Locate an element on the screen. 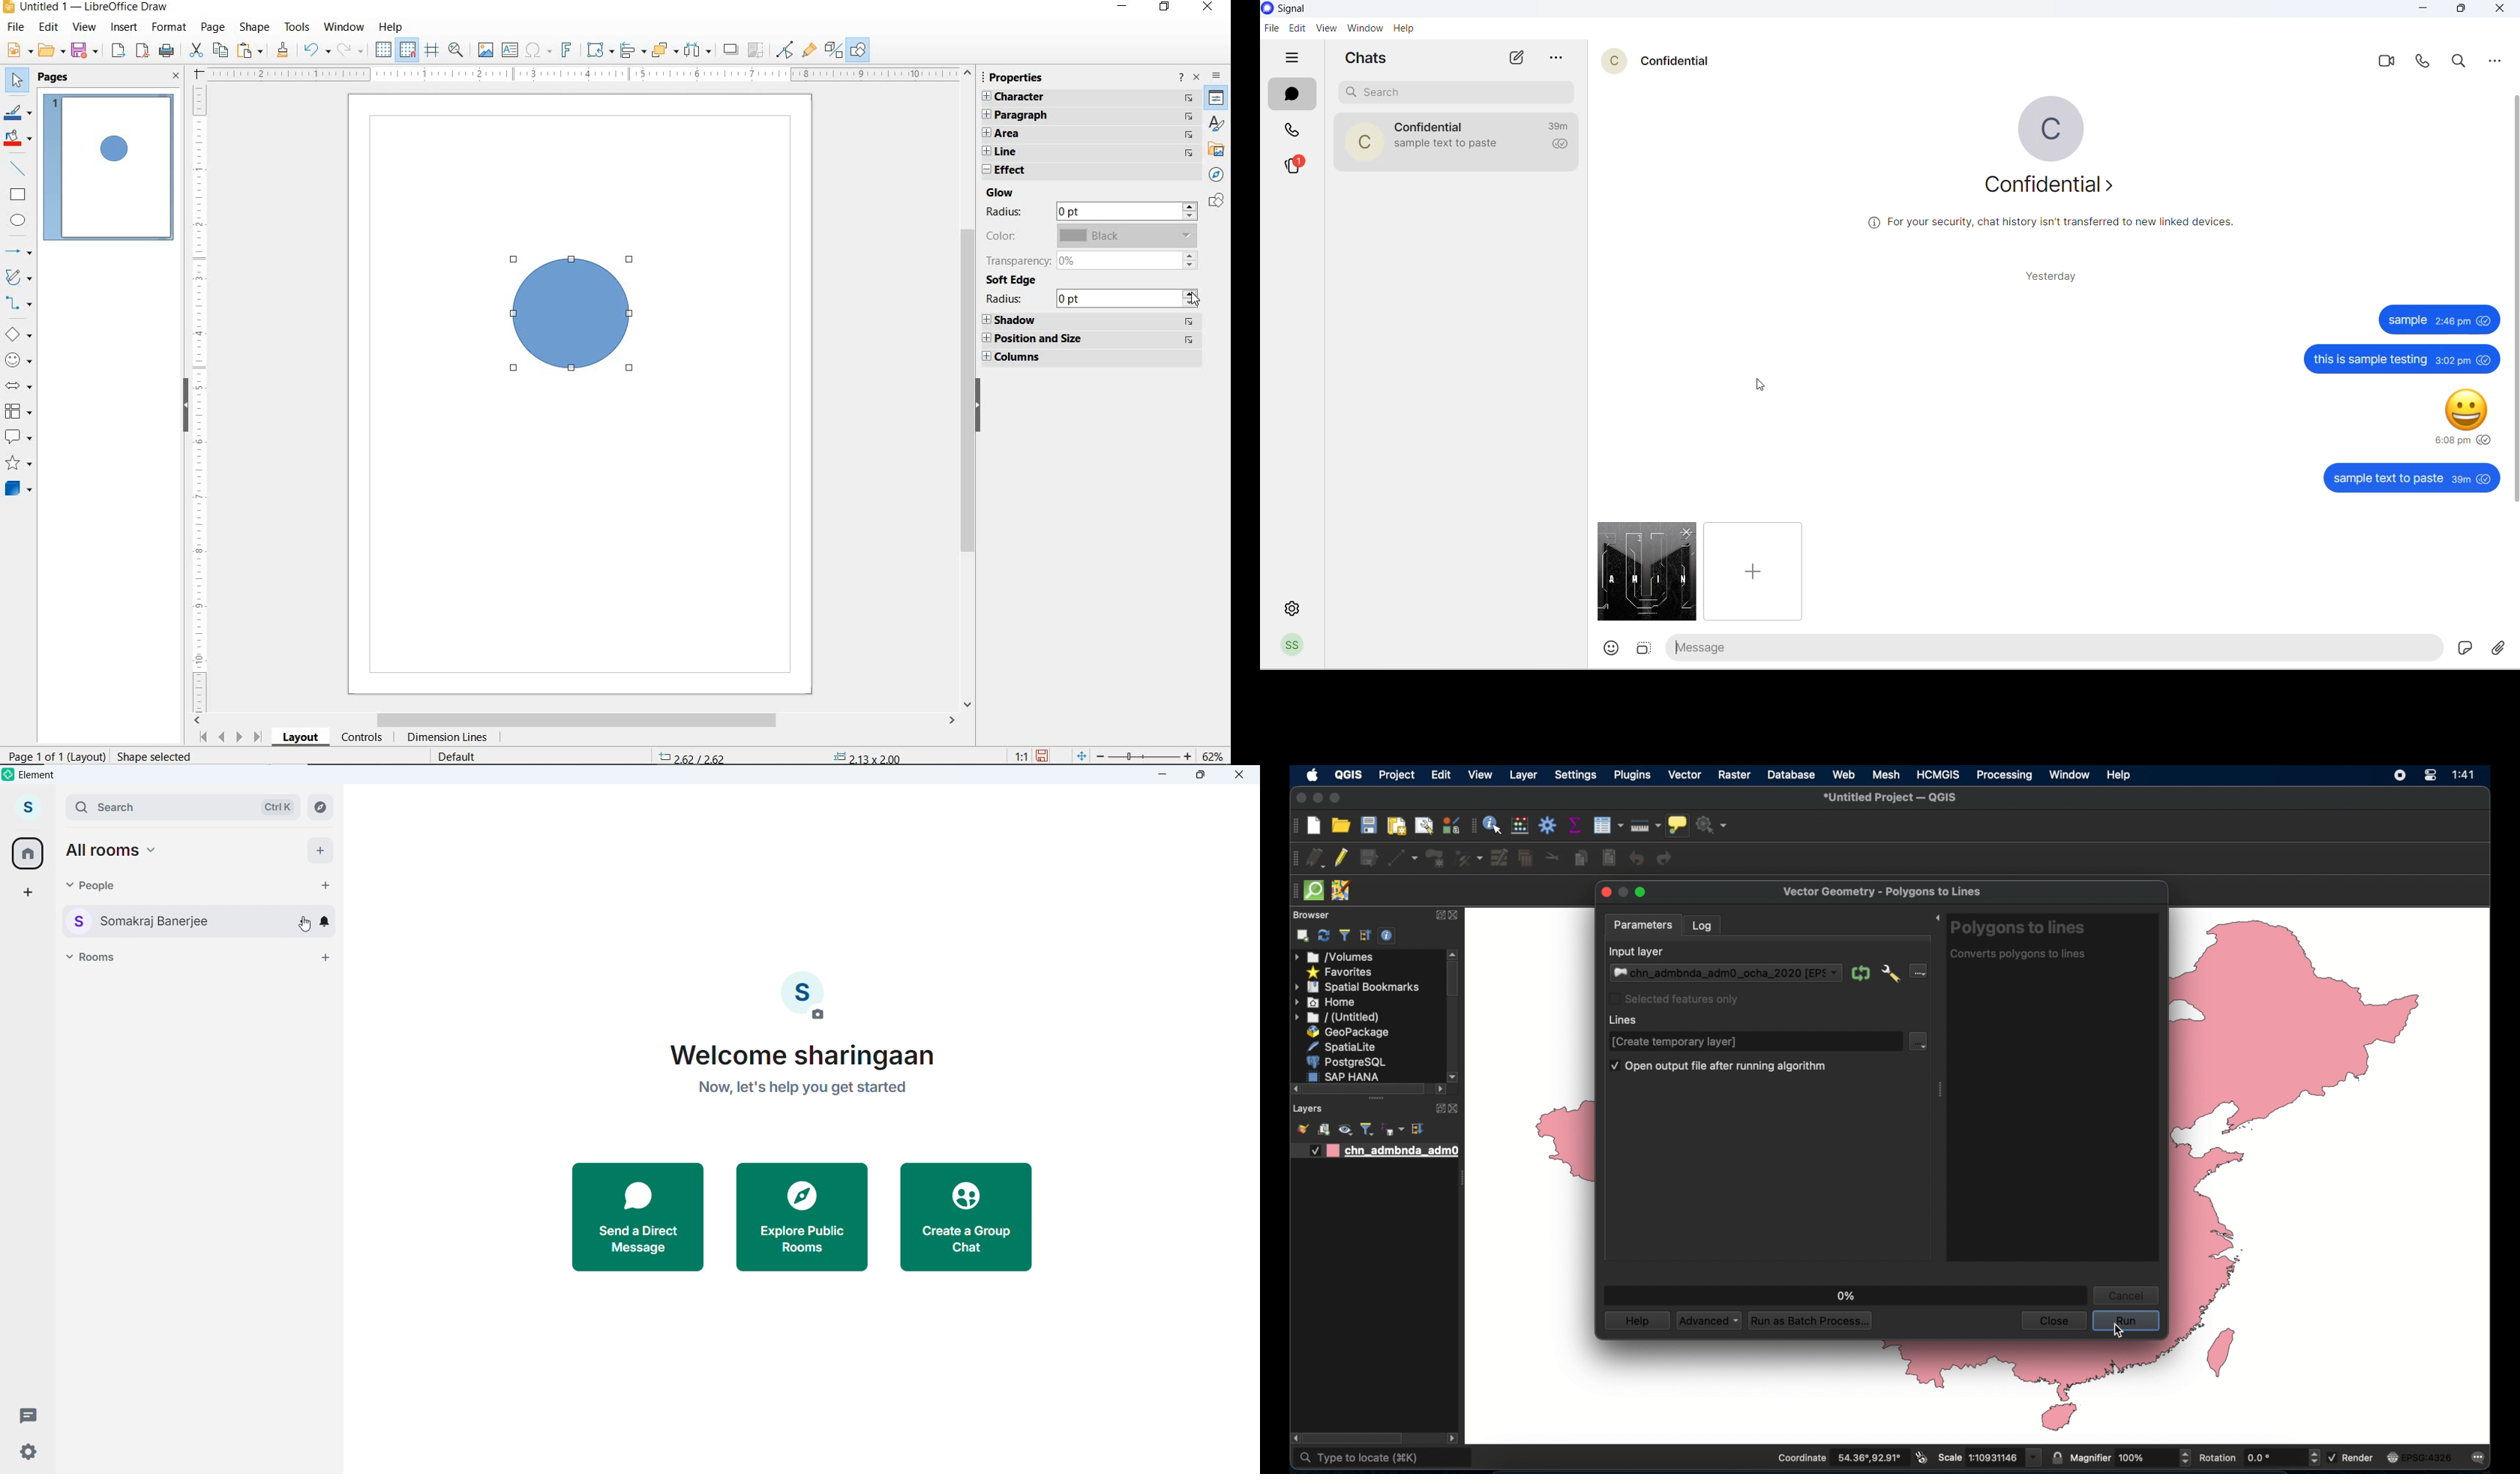 The height and width of the screenshot is (1484, 2520). Welcome sharingaan is located at coordinates (807, 1057).